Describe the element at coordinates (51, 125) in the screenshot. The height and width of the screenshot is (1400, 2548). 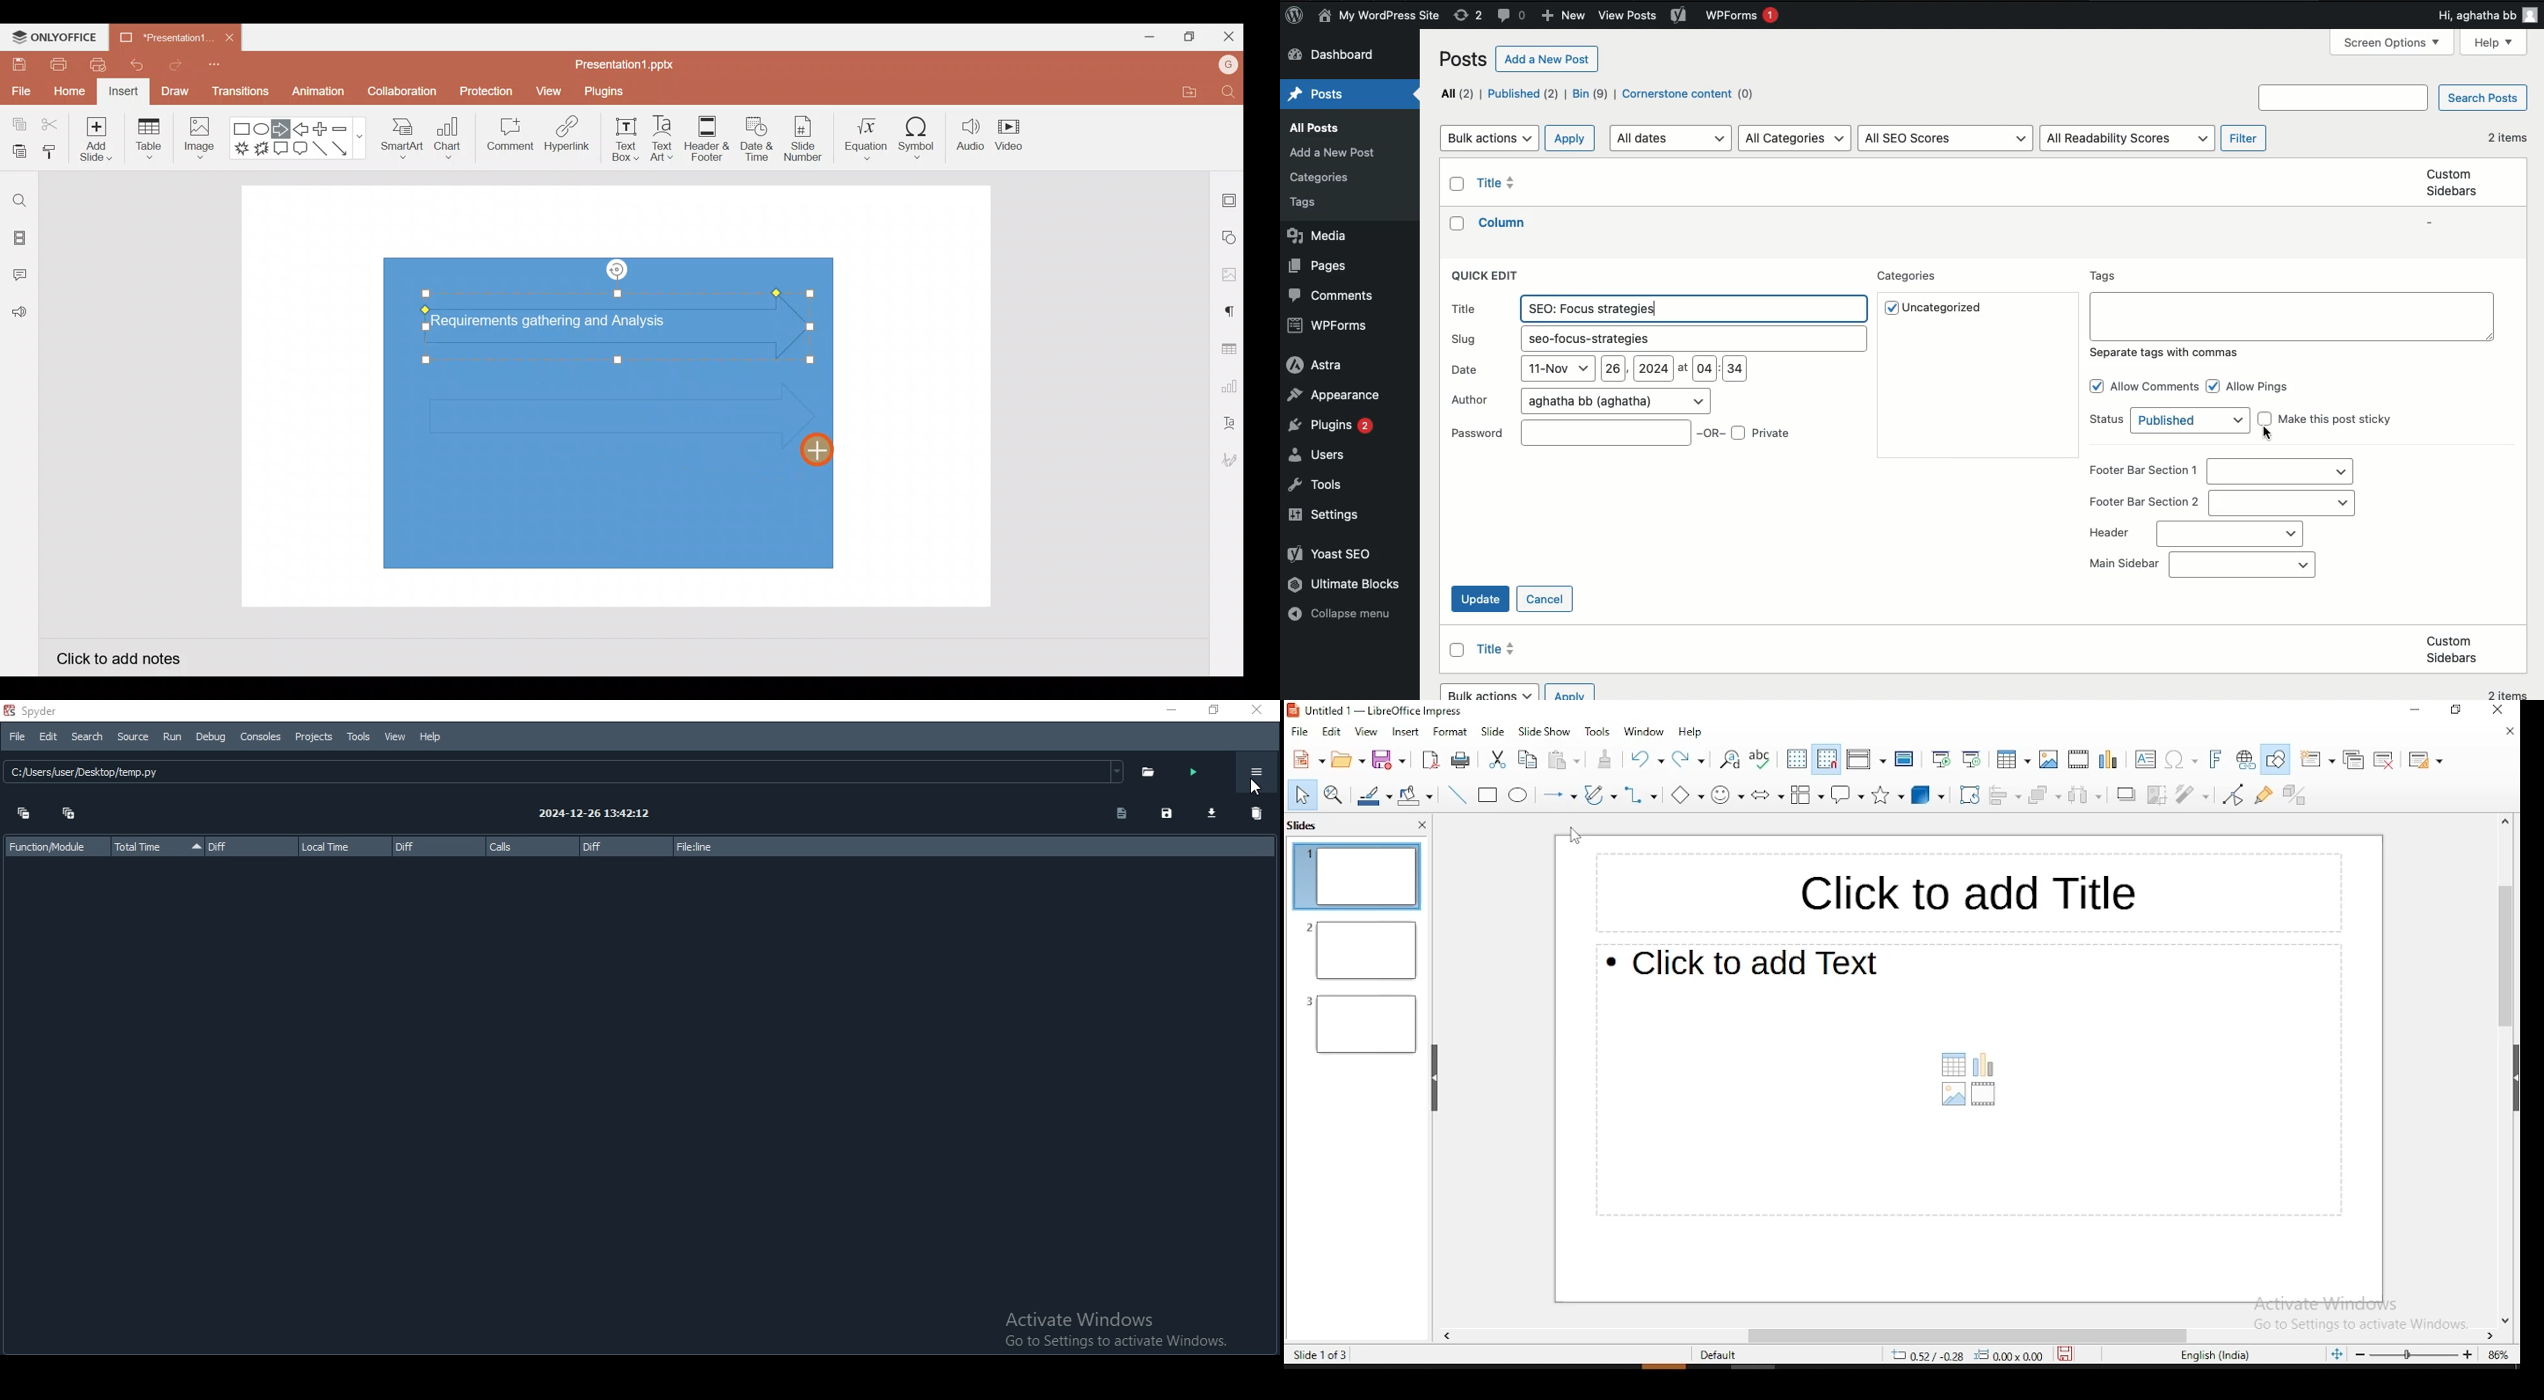
I see `Cut` at that location.